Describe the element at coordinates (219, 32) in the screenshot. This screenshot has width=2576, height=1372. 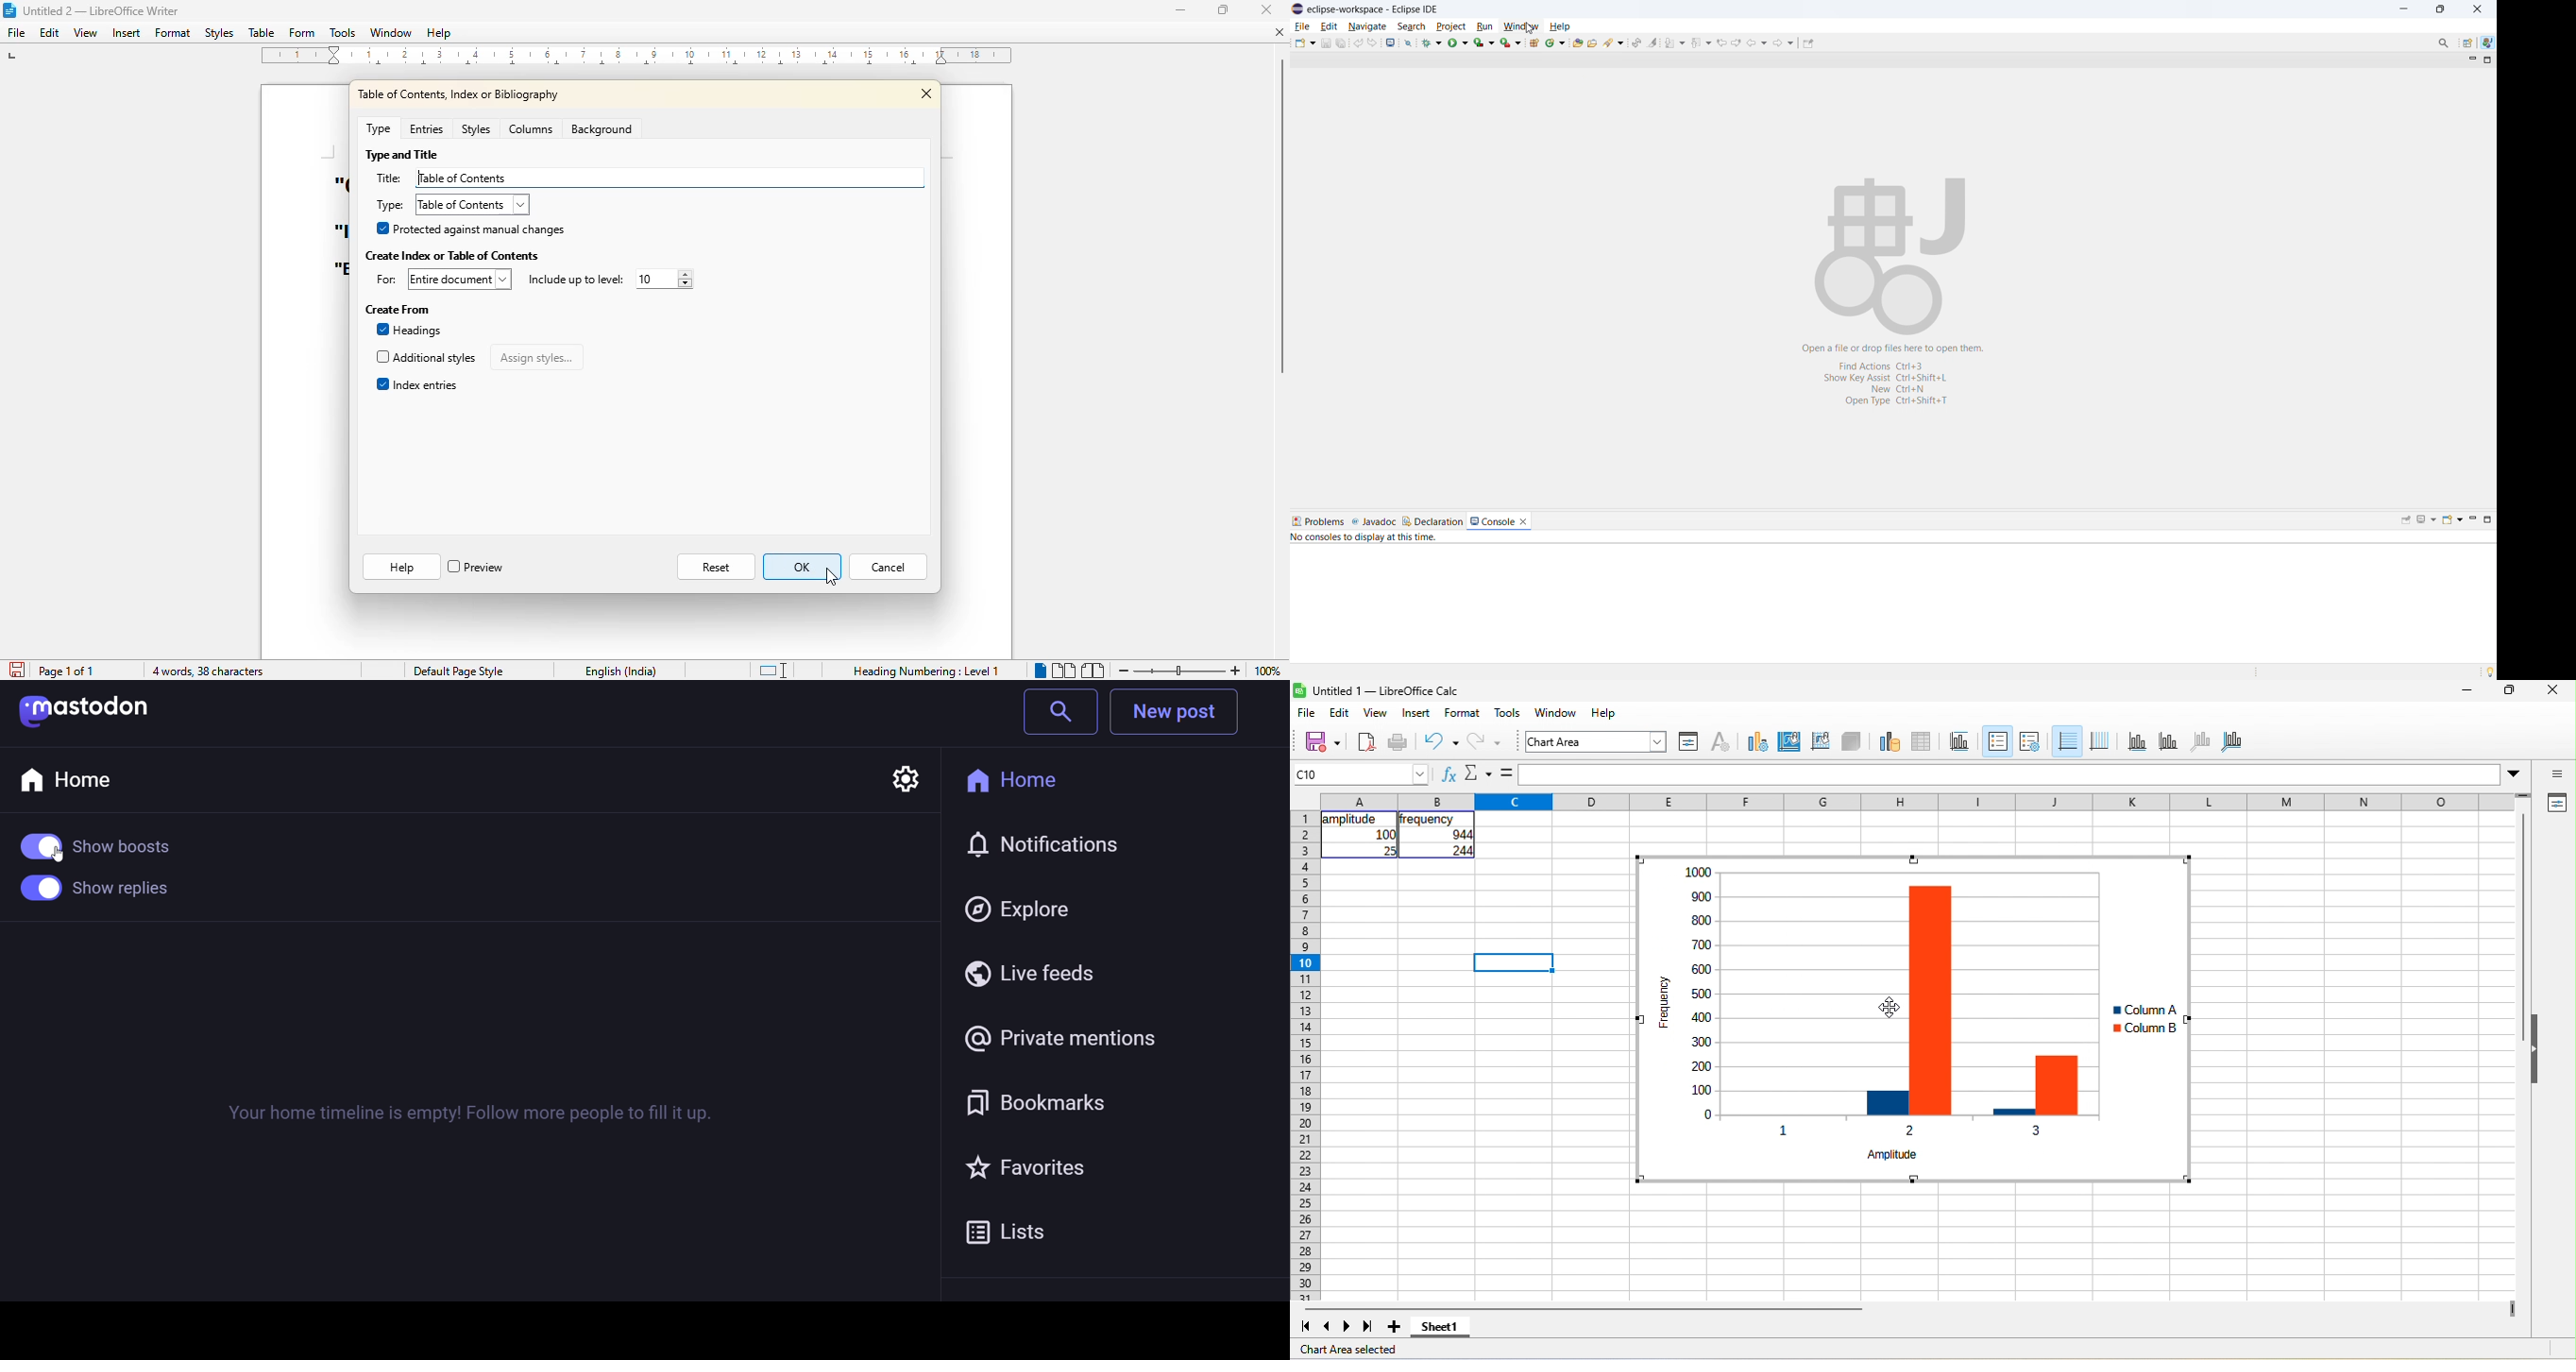
I see `styles` at that location.